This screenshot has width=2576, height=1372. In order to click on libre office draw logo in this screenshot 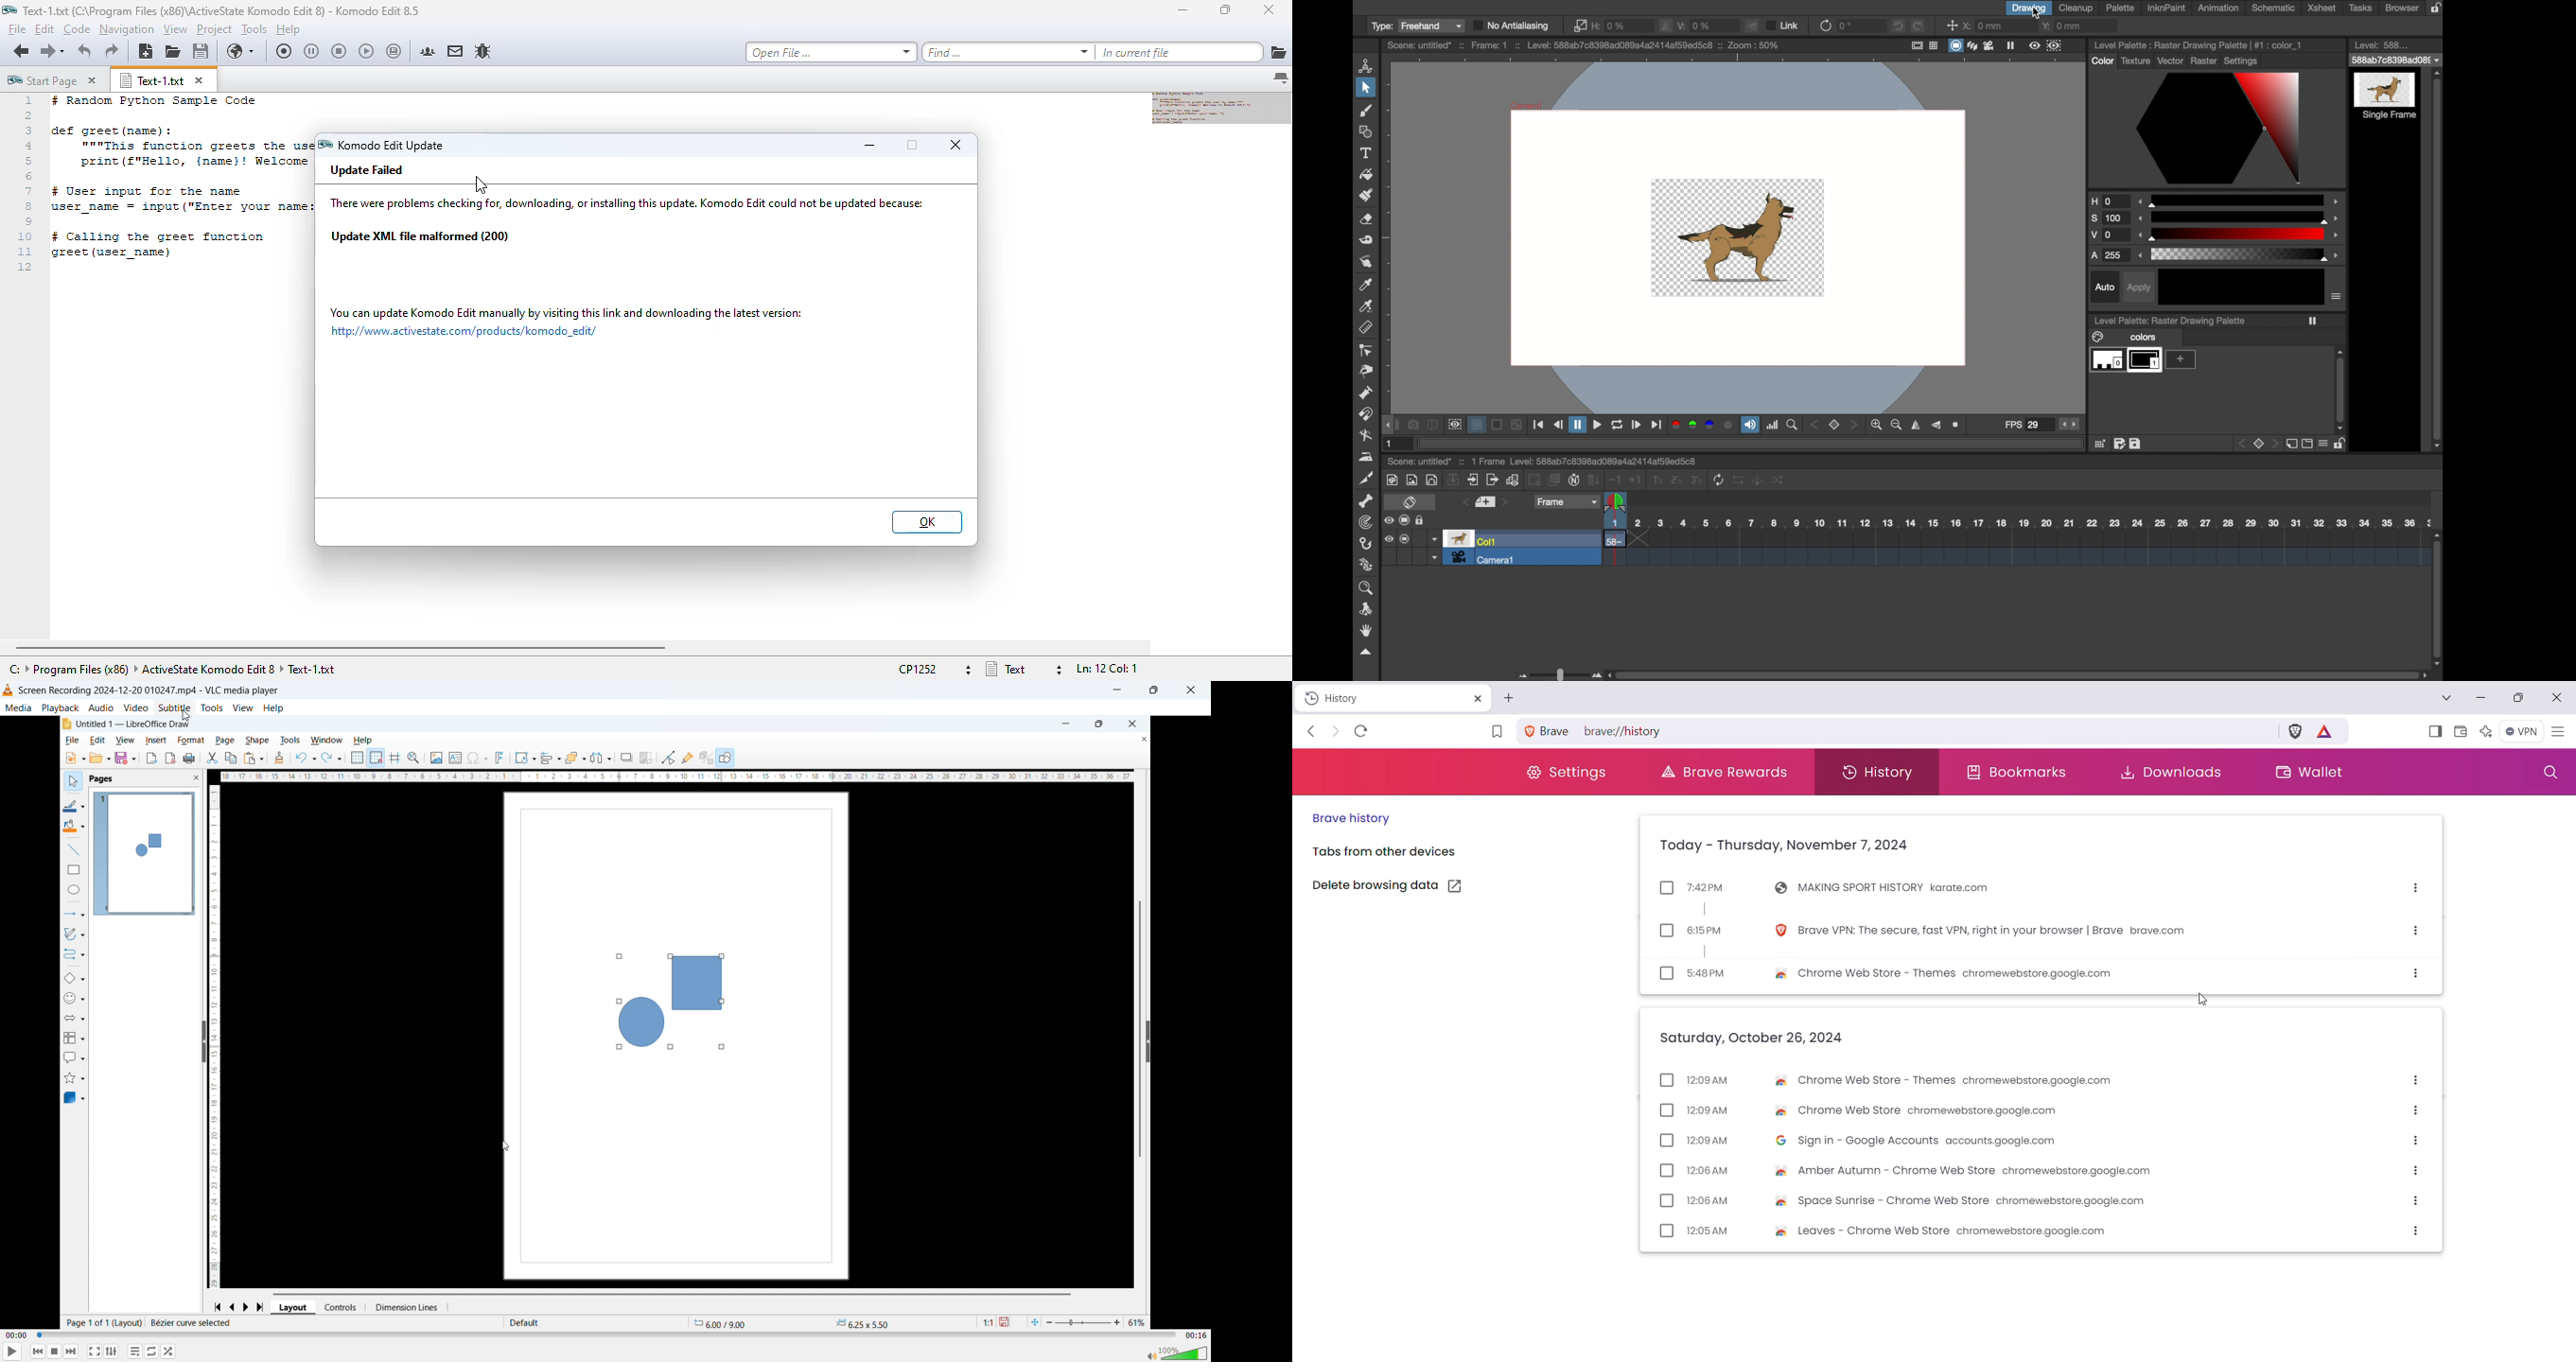, I will do `click(66, 724)`.